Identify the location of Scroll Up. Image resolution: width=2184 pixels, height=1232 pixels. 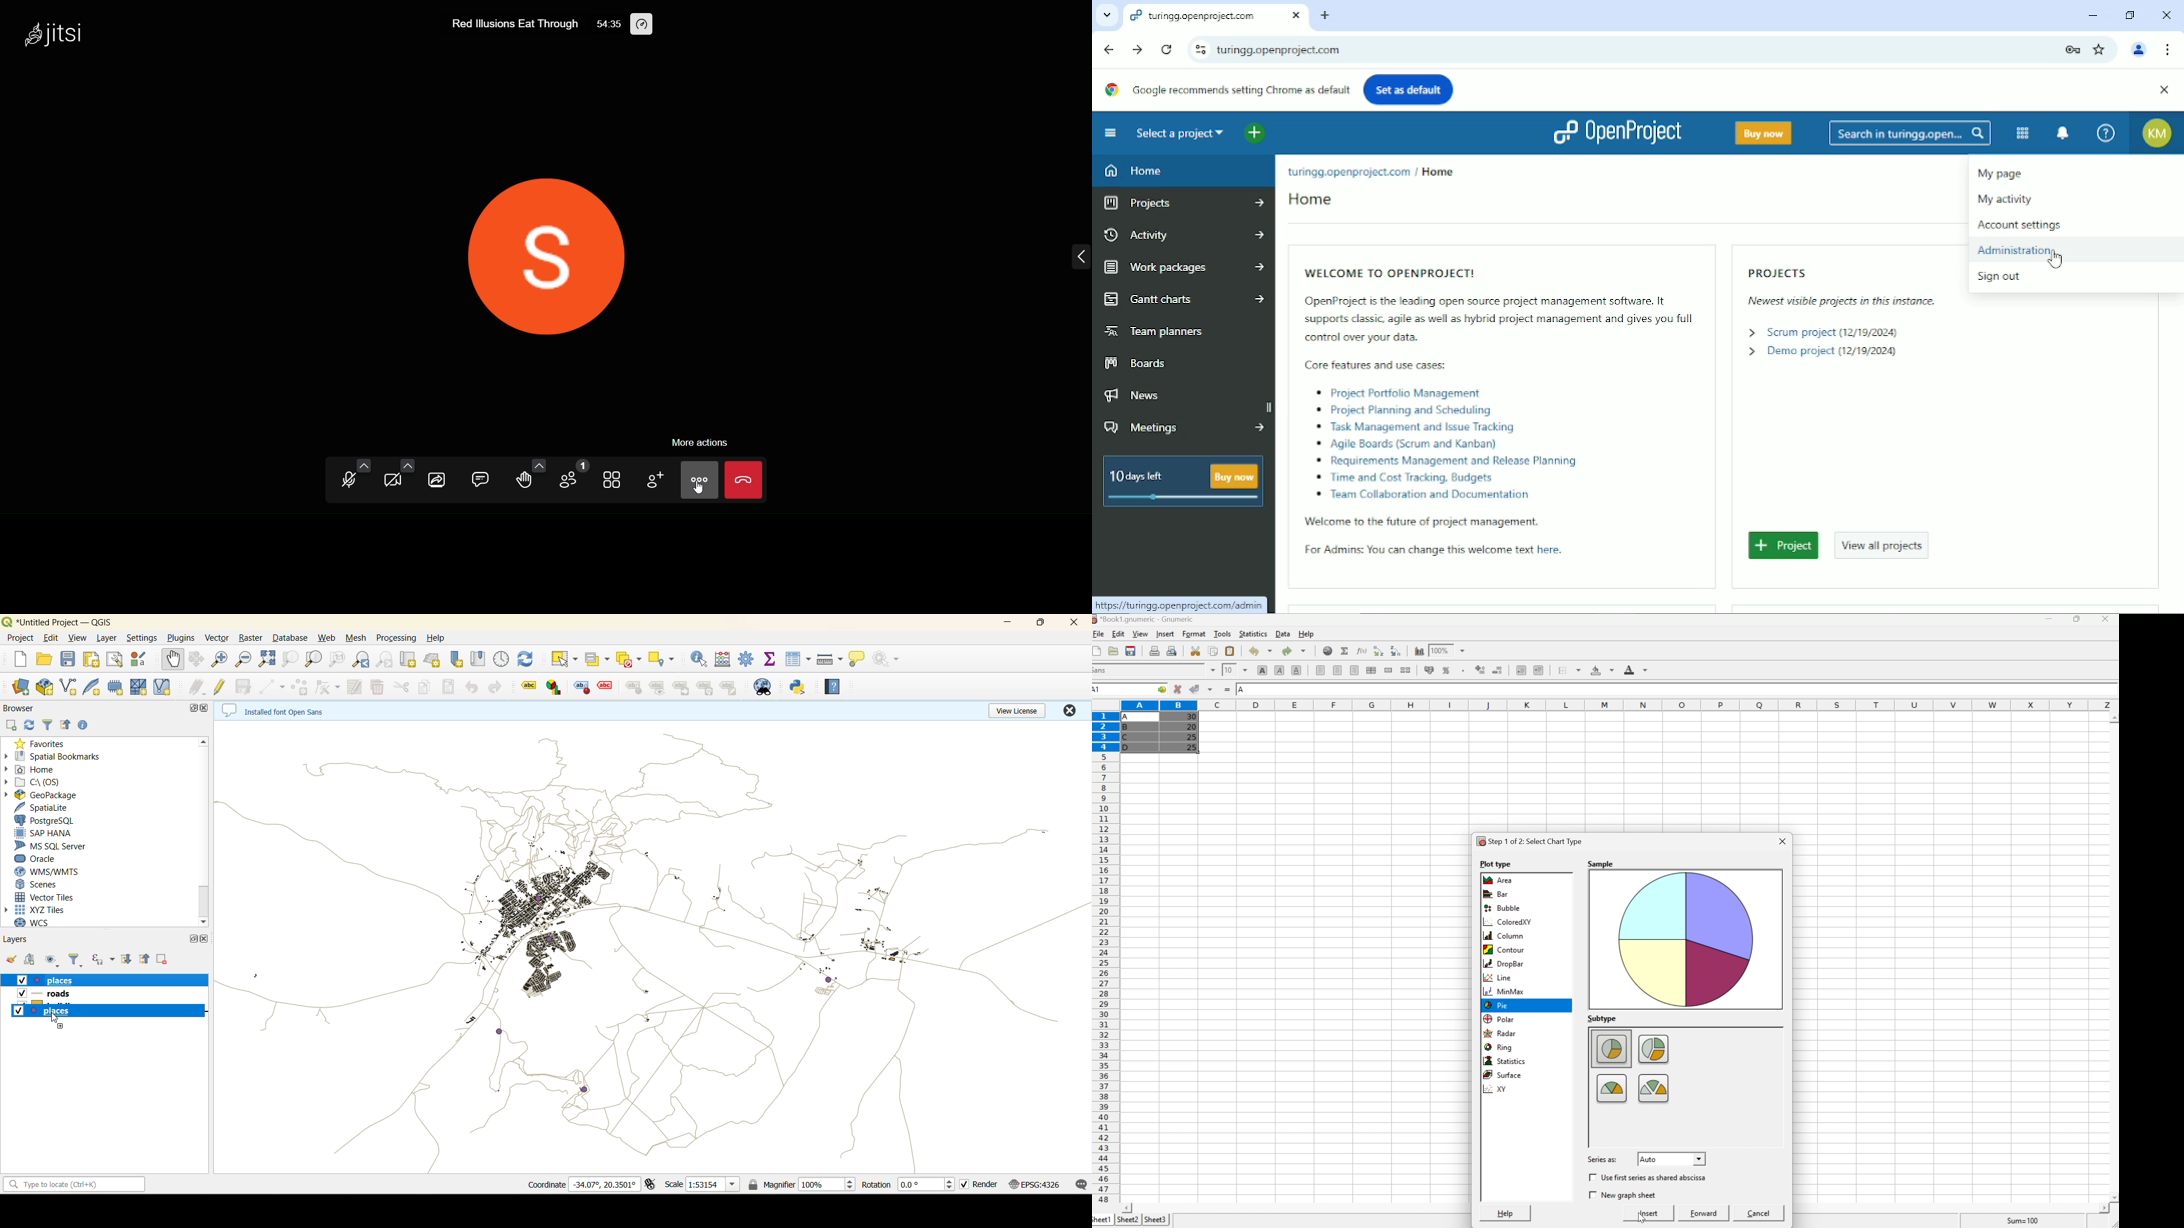
(2113, 716).